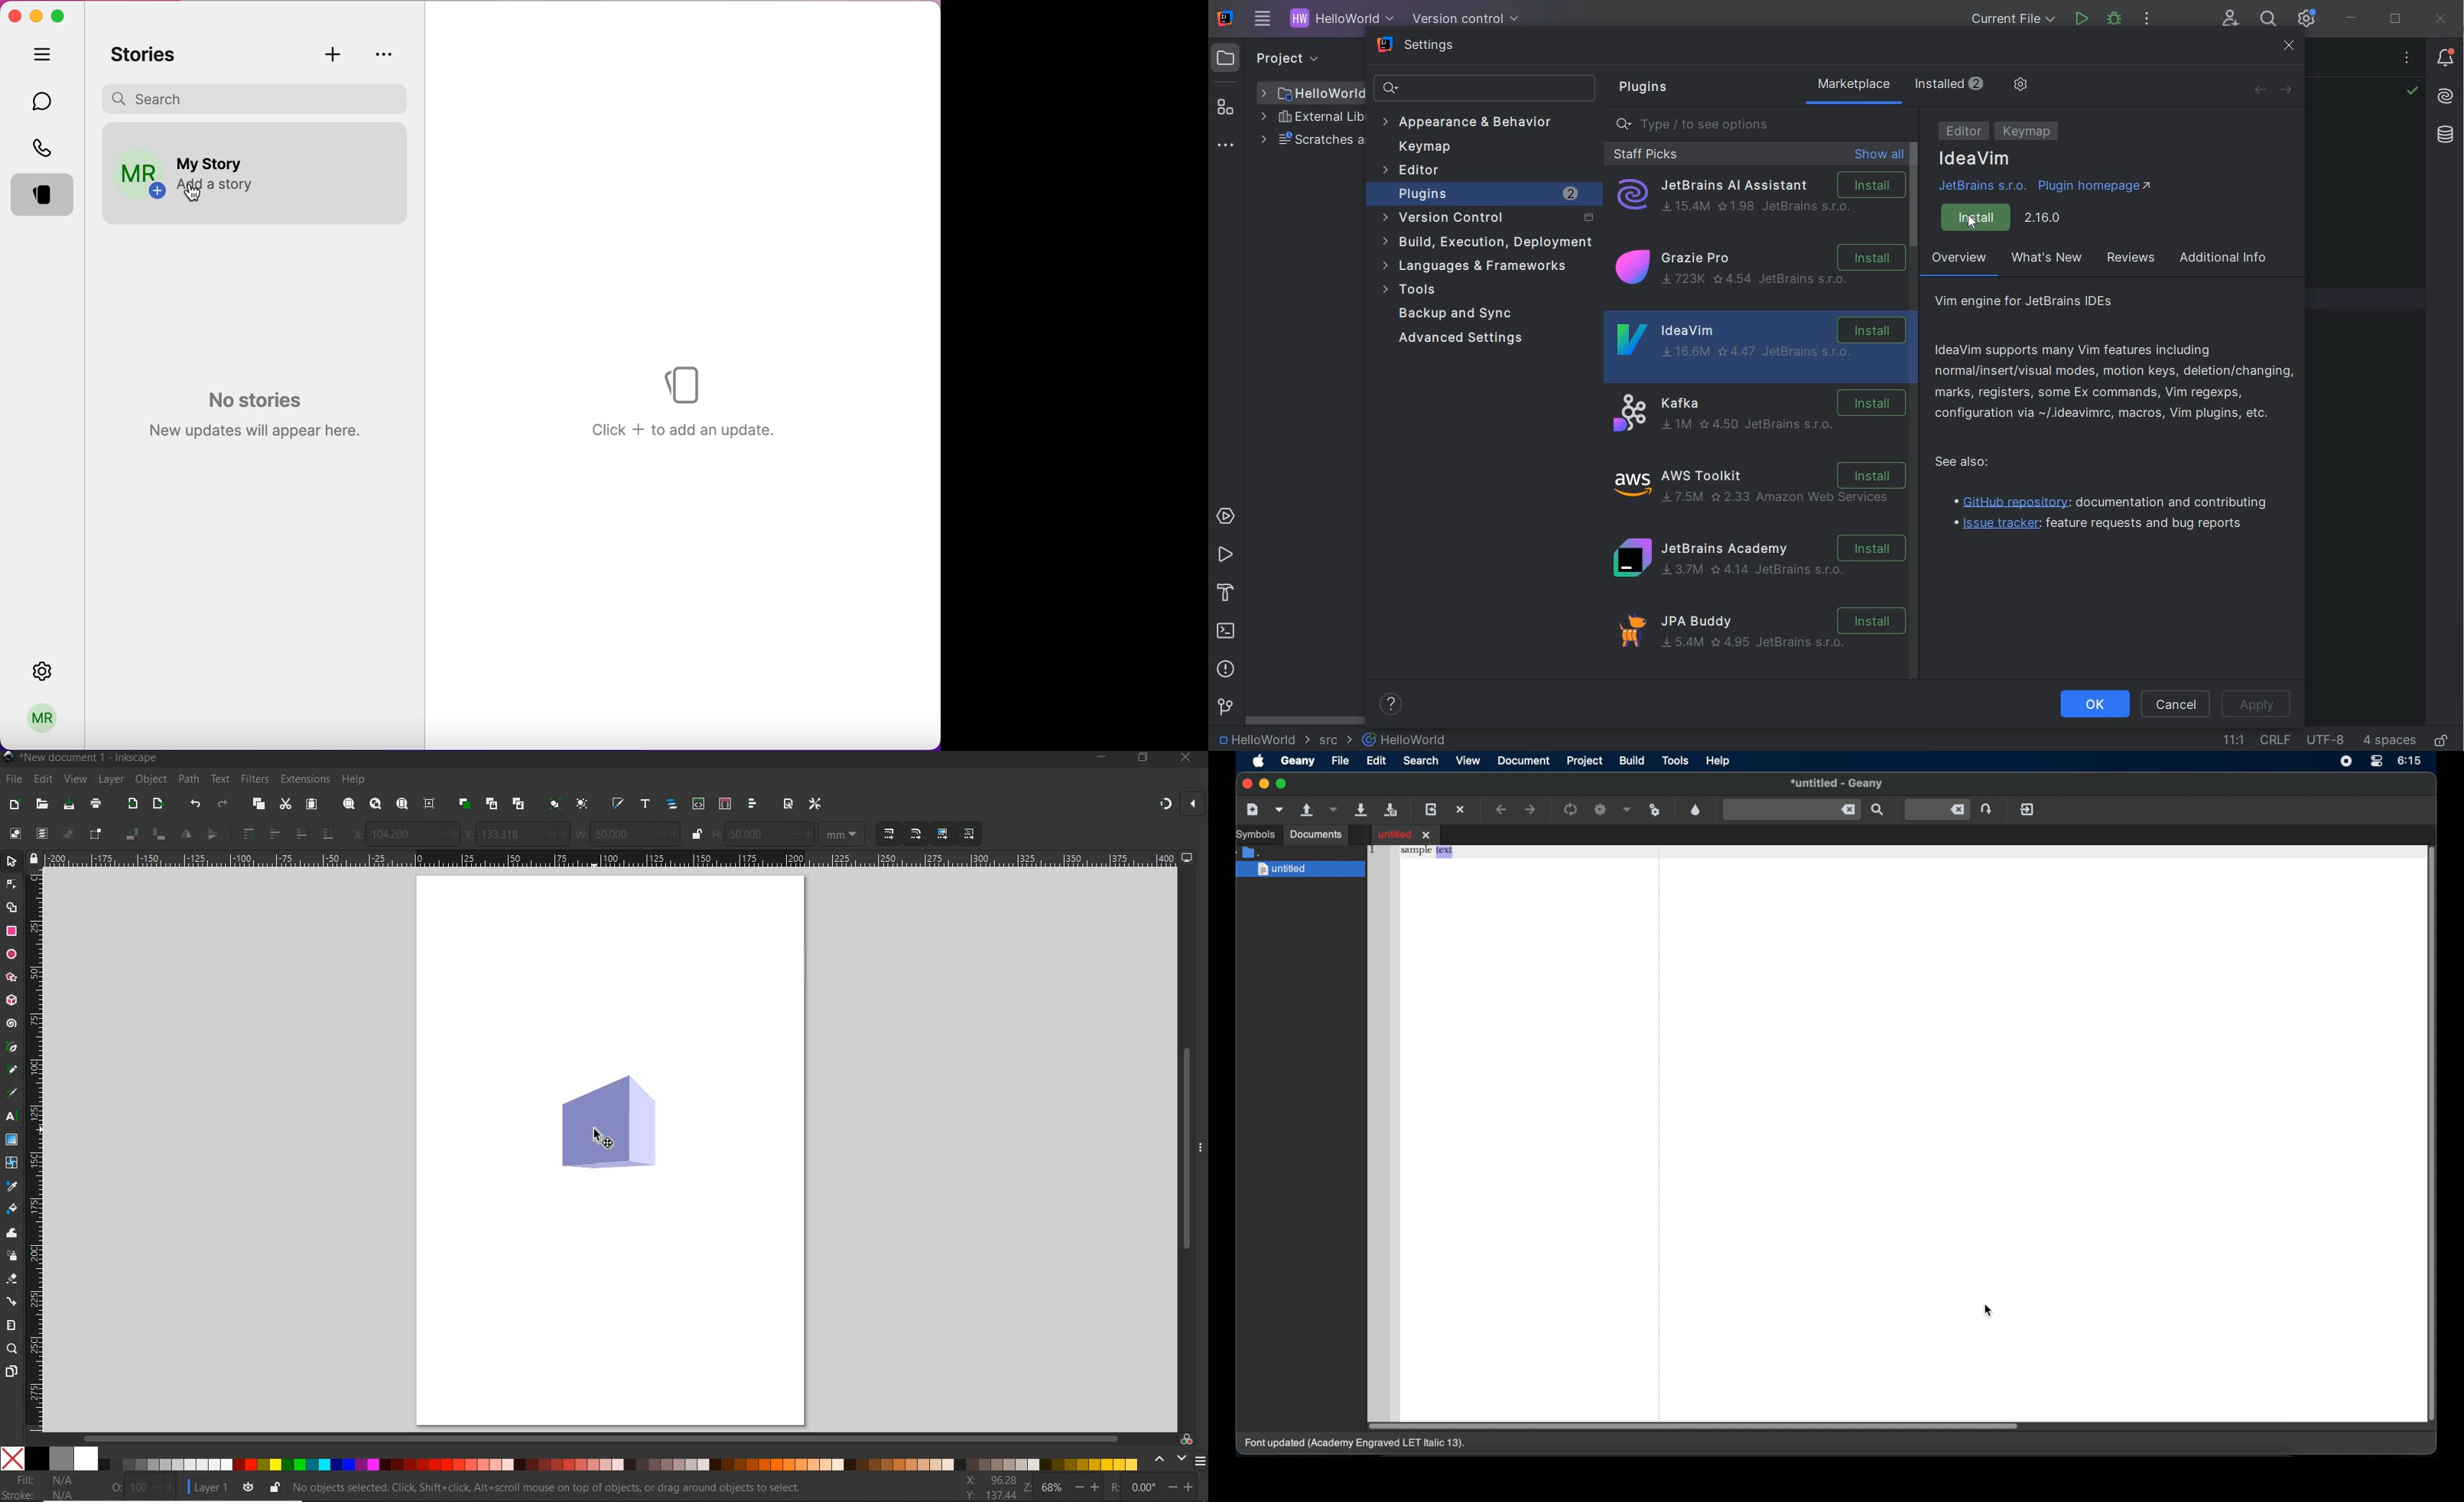 The image size is (2464, 1512). I want to click on cursor, so click(196, 196).